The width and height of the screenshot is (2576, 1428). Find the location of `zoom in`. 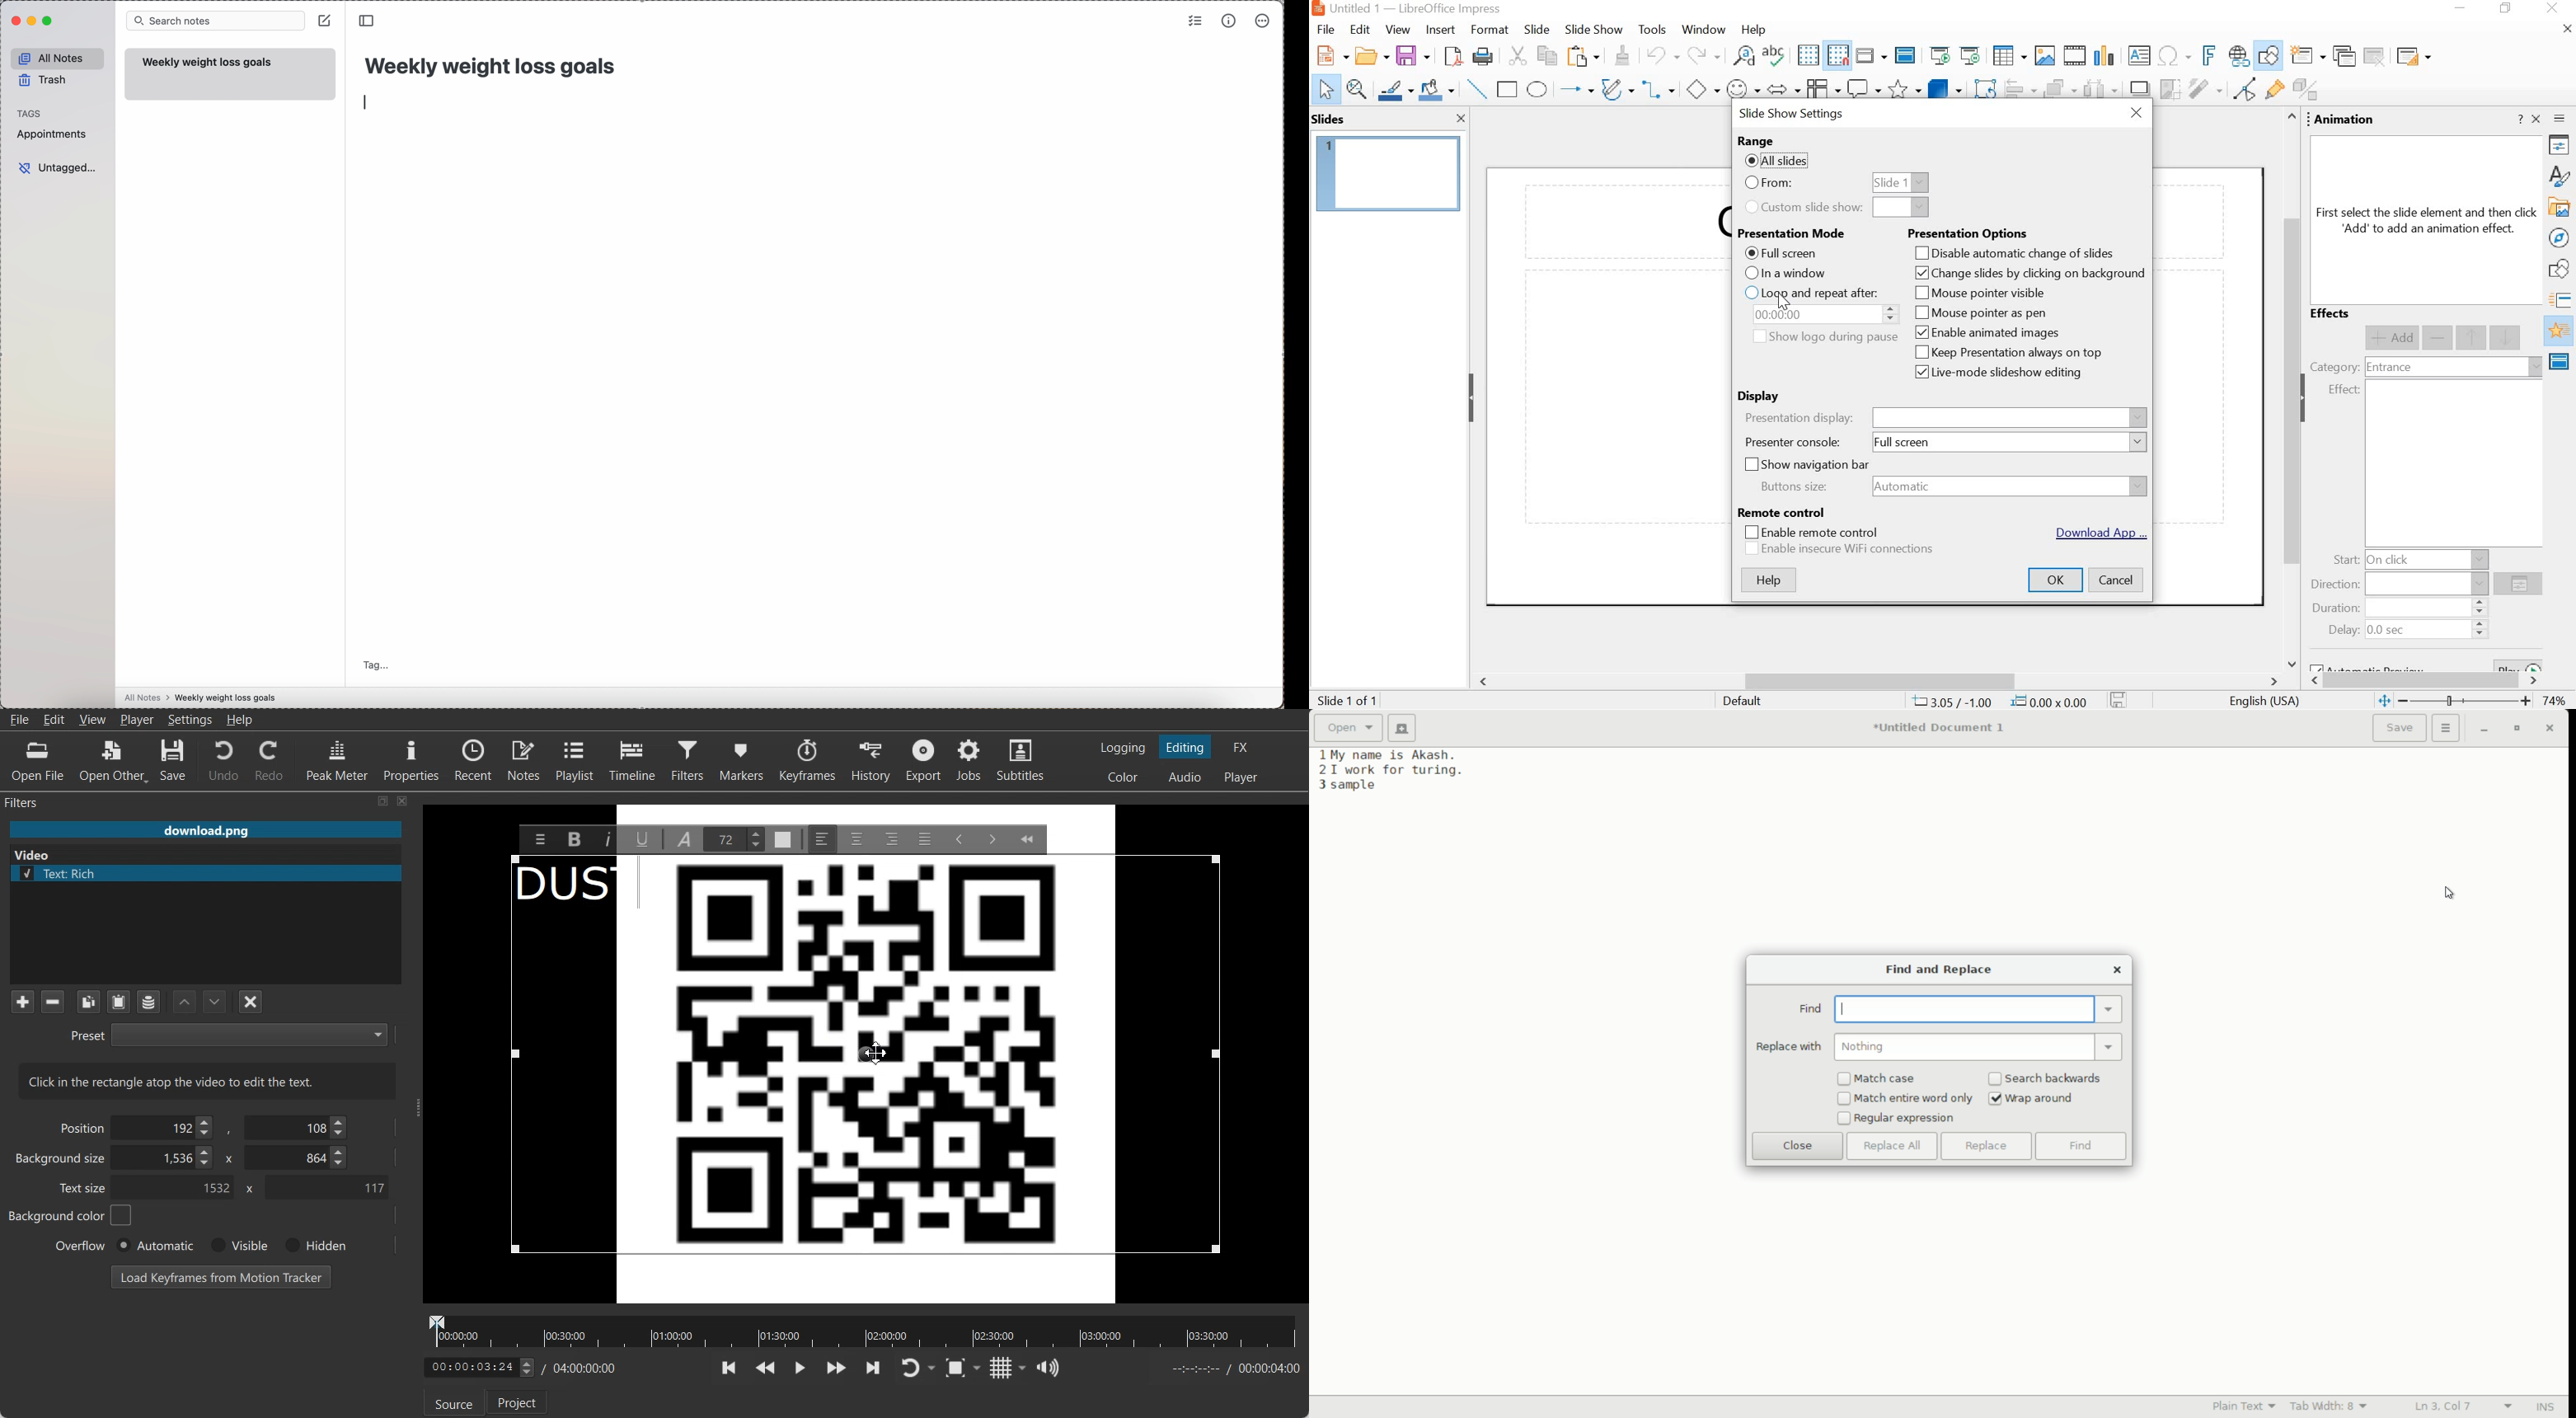

zoom in is located at coordinates (2526, 702).